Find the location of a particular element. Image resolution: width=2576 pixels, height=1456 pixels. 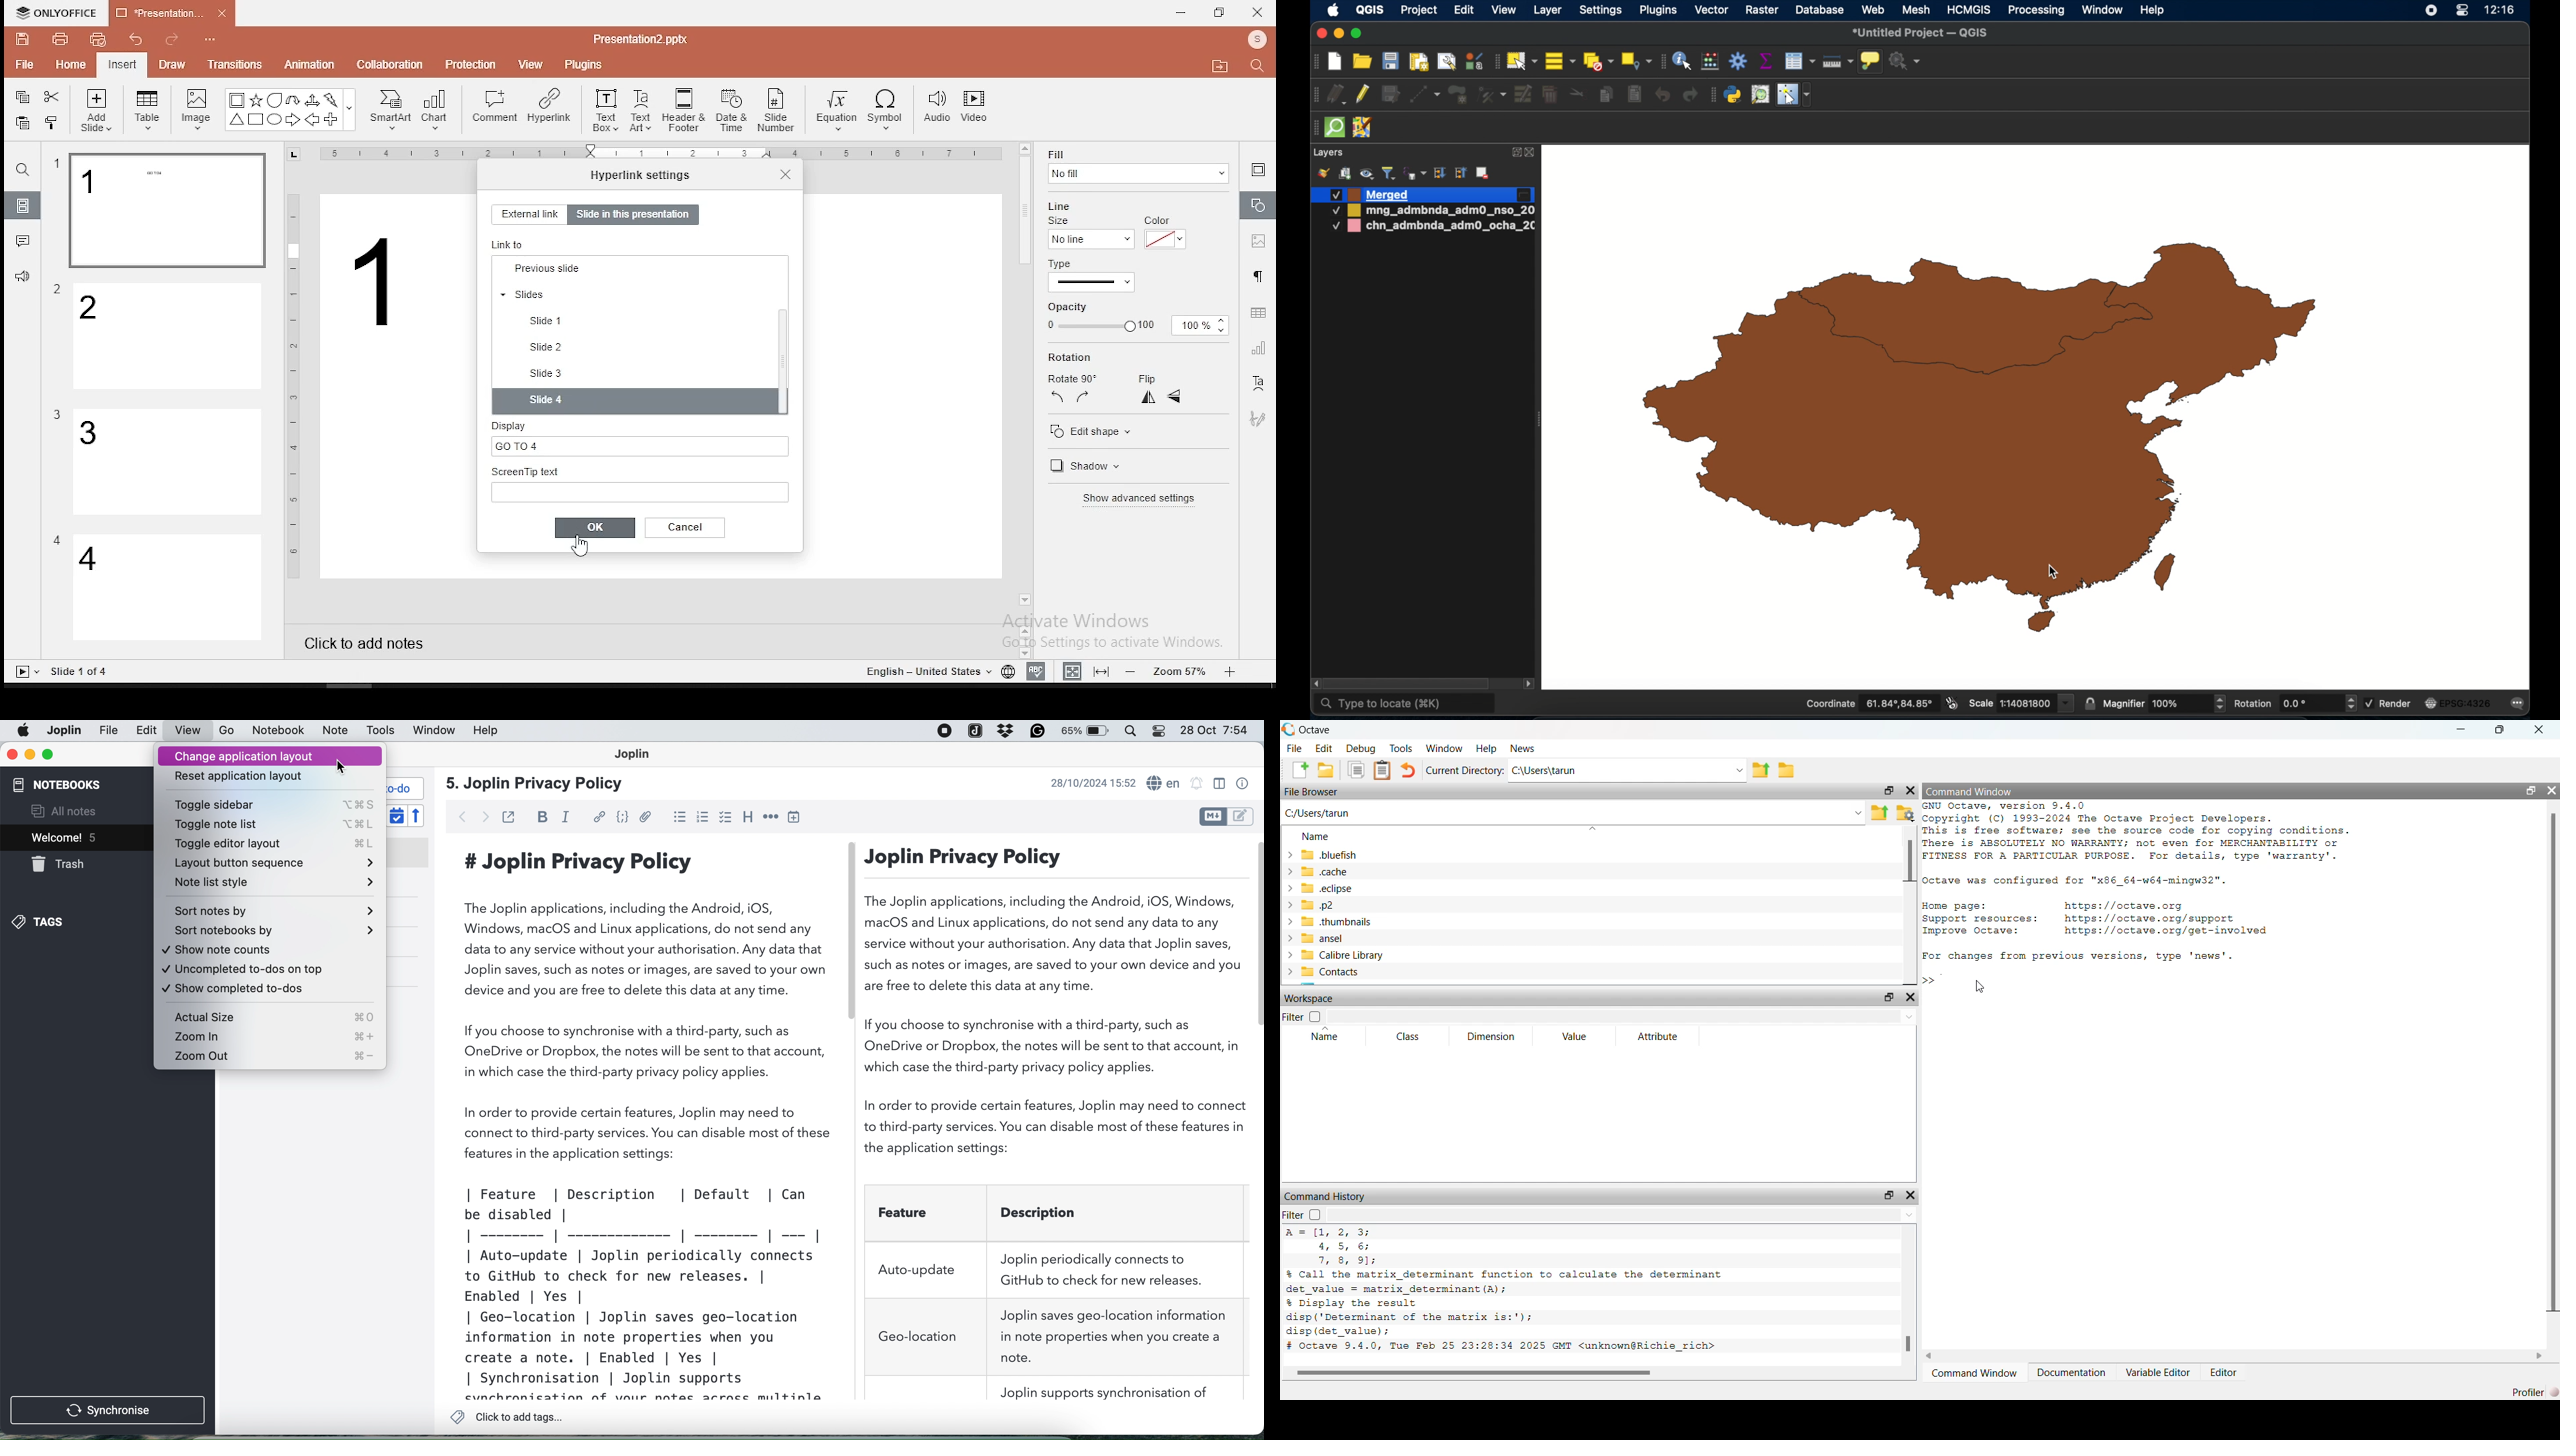

numered list is located at coordinates (703, 819).